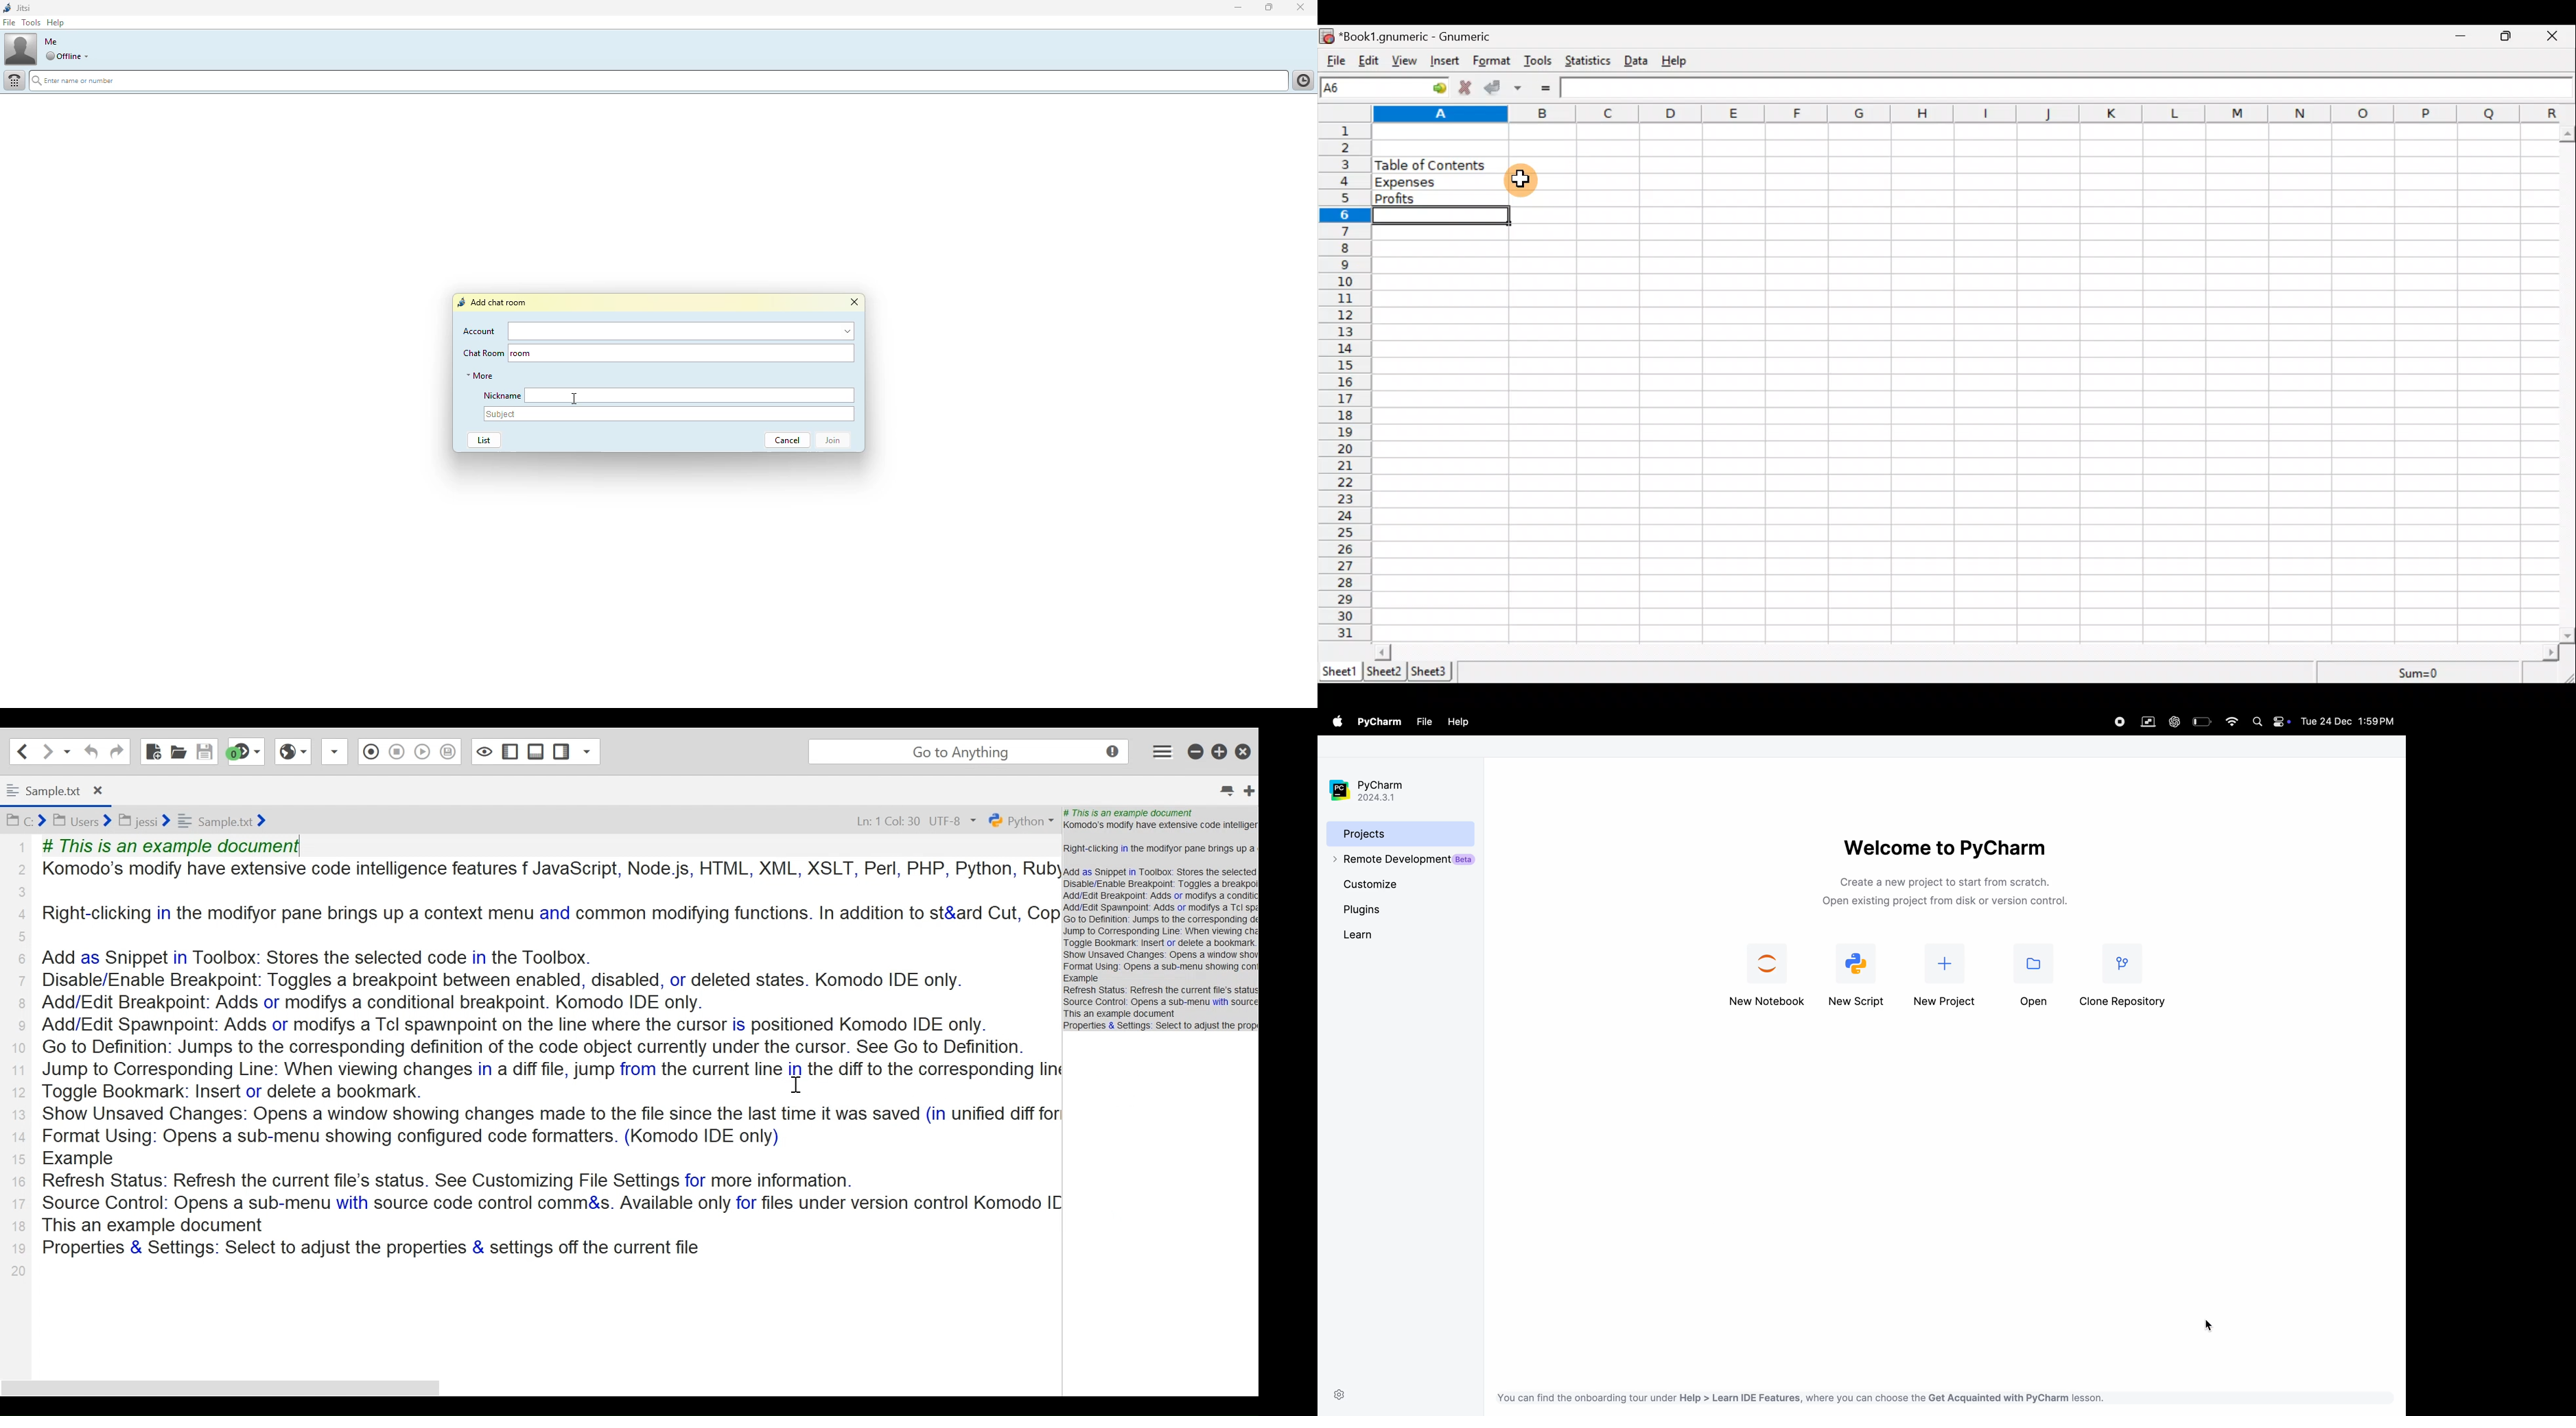  What do you see at coordinates (1955, 114) in the screenshot?
I see `alphabets row` at bounding box center [1955, 114].